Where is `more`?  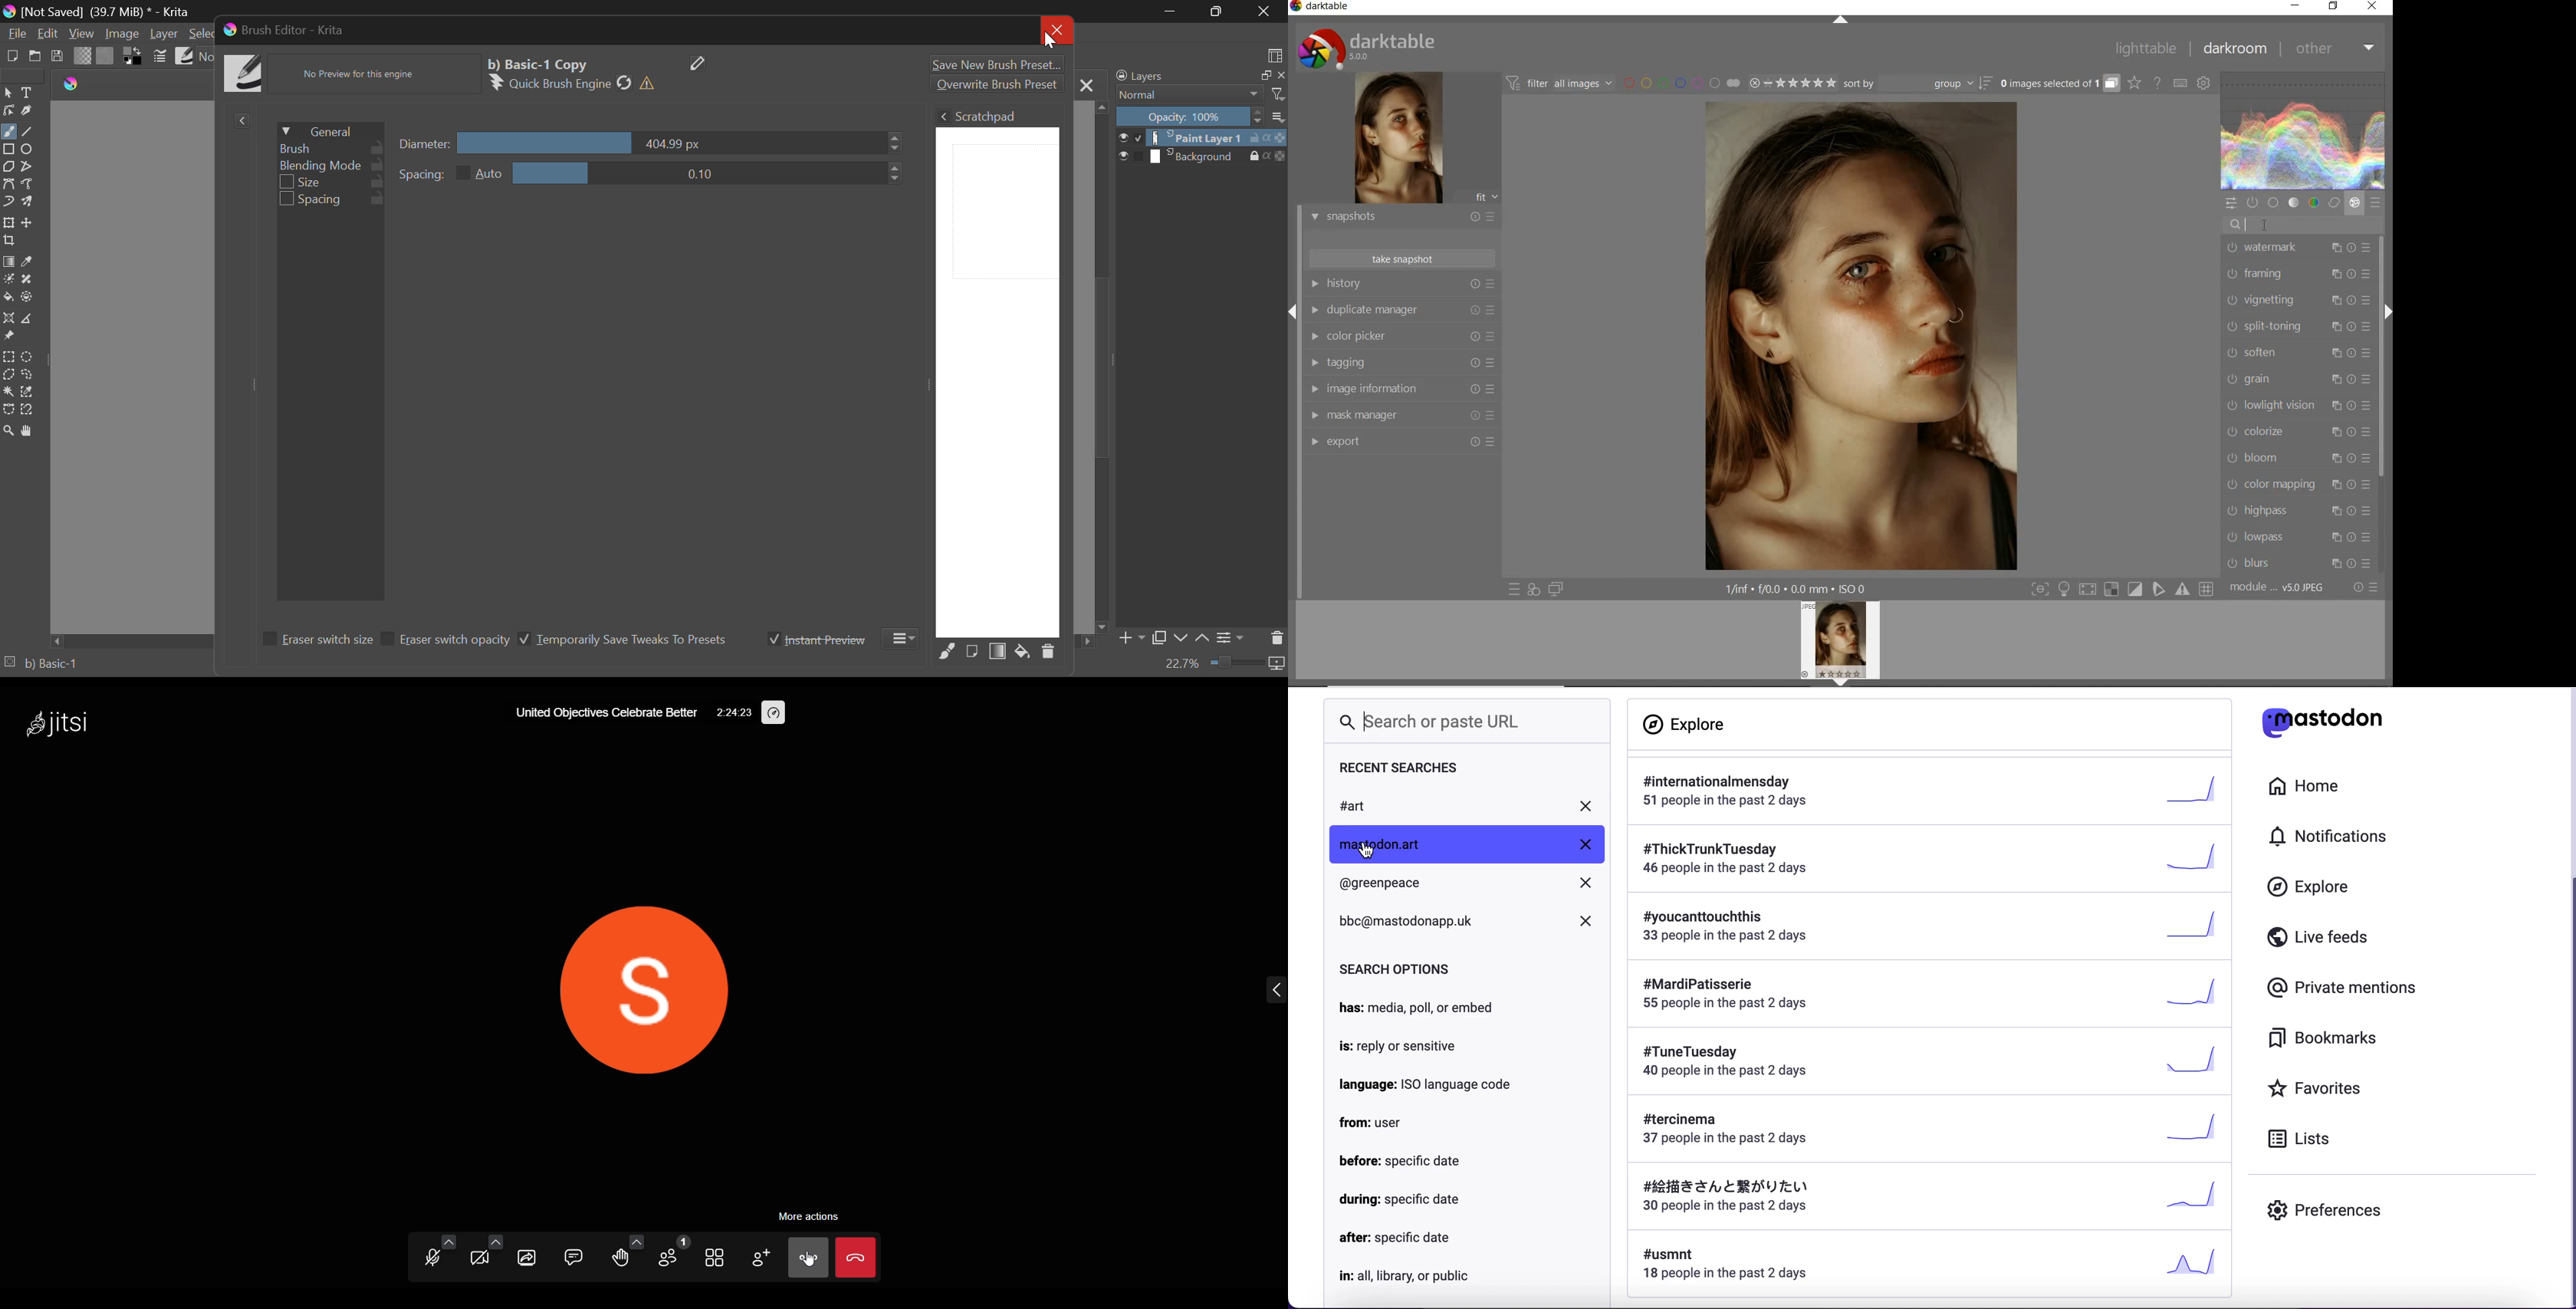
more is located at coordinates (806, 1259).